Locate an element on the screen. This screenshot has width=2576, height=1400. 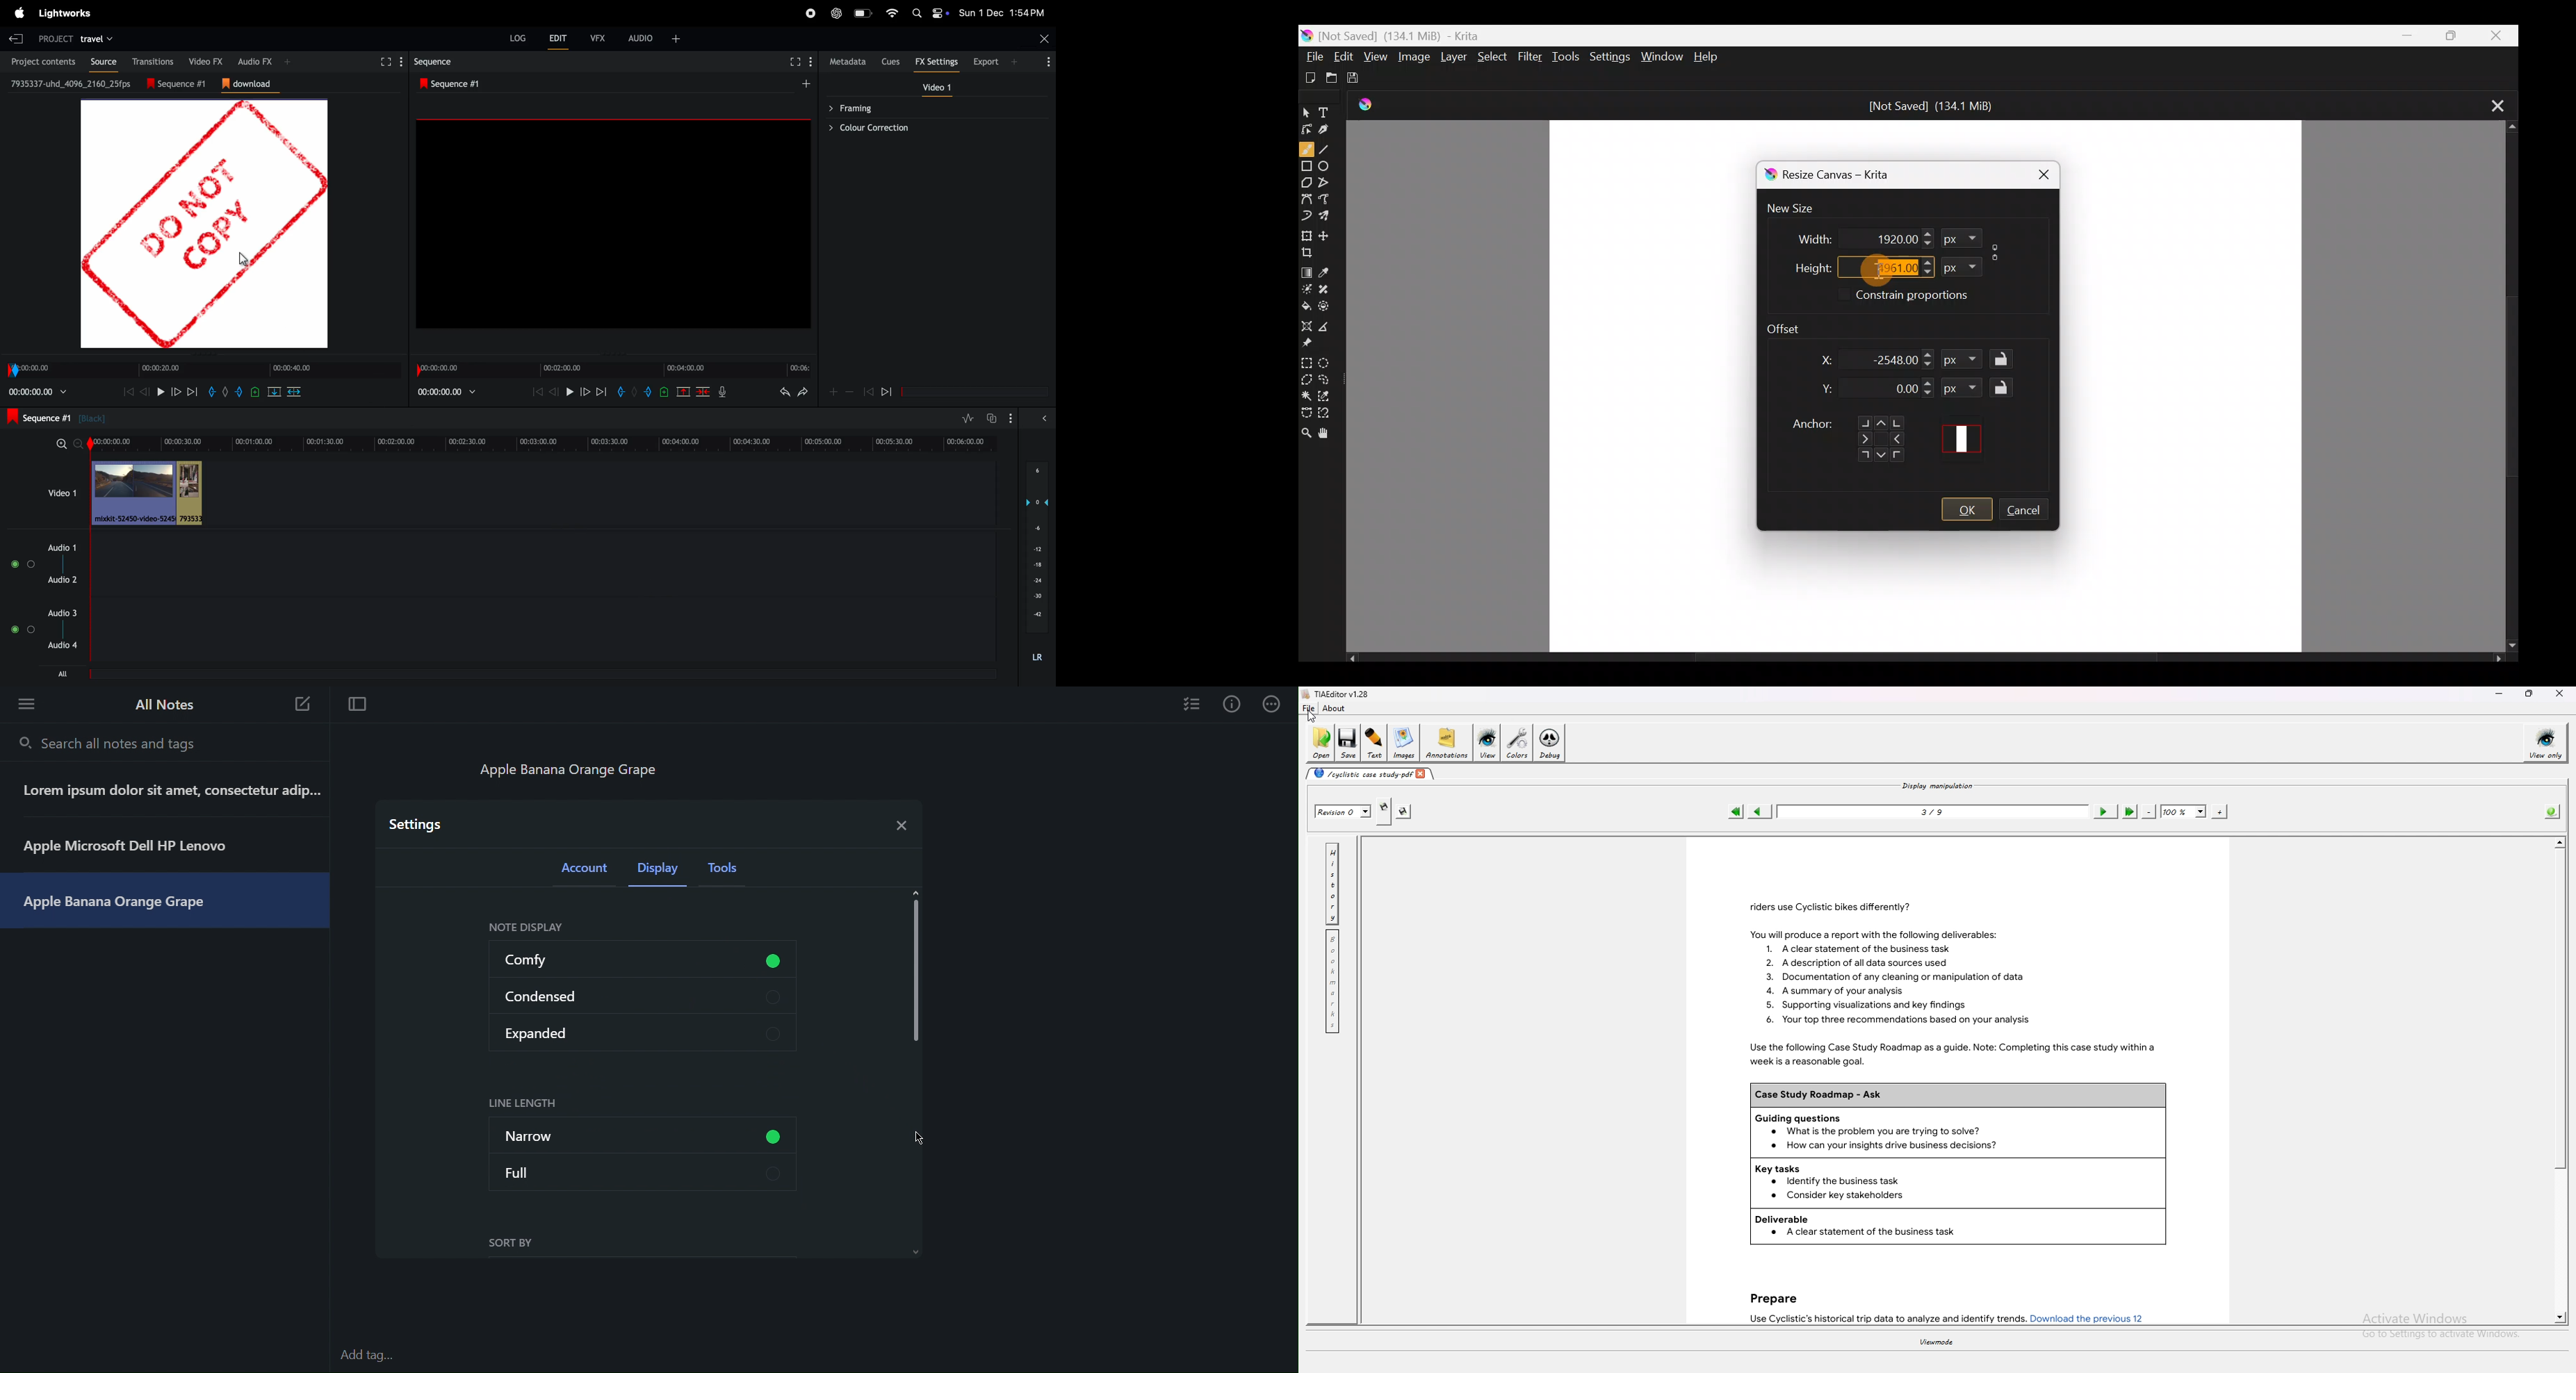
Expanded is located at coordinates (642, 1031).